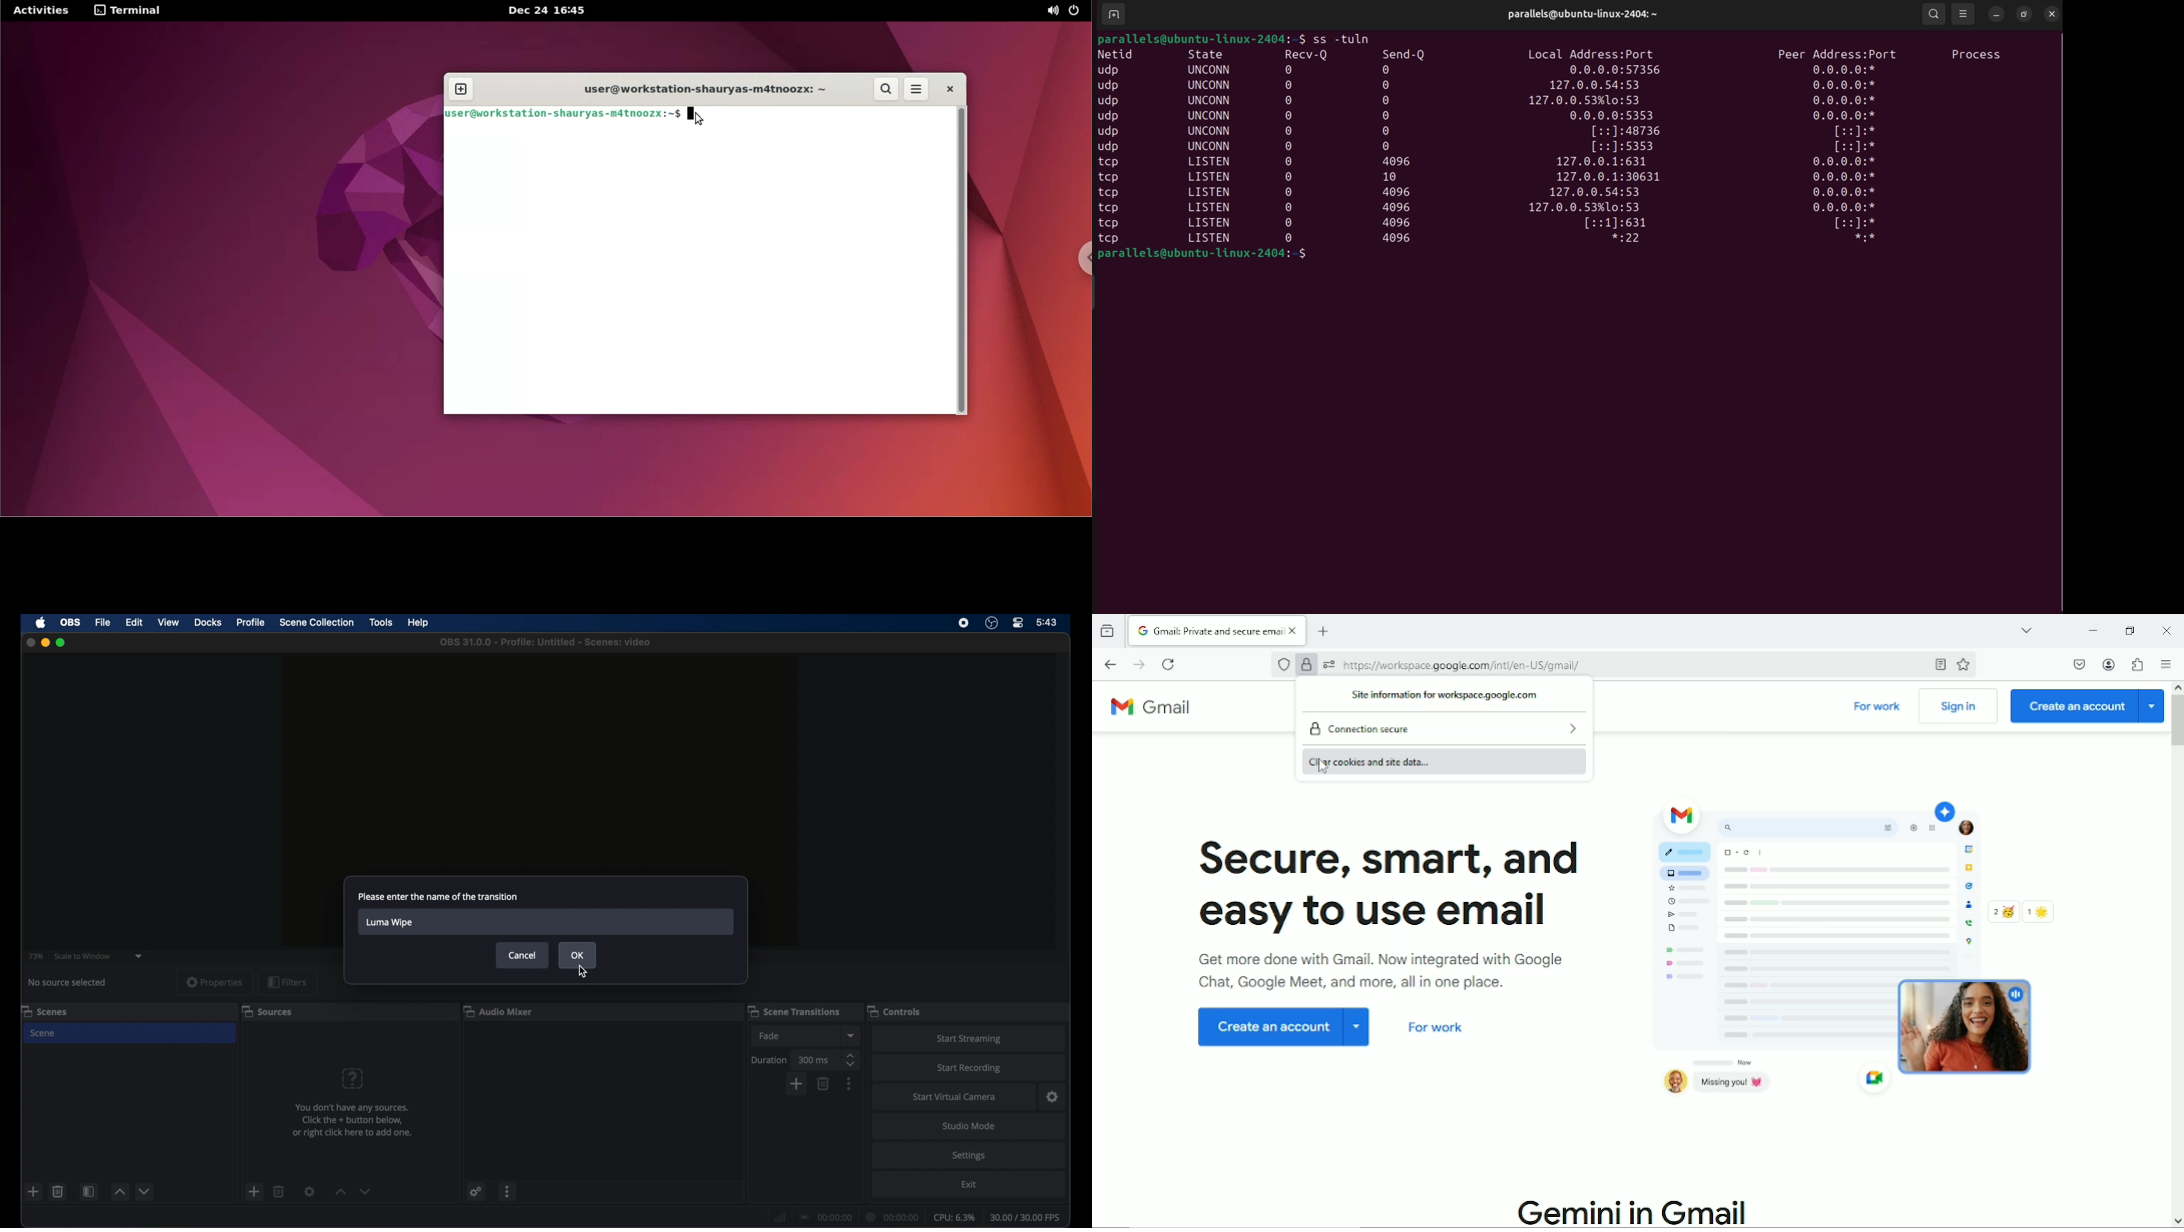 The height and width of the screenshot is (1232, 2184). I want to click on file name, so click(547, 642).